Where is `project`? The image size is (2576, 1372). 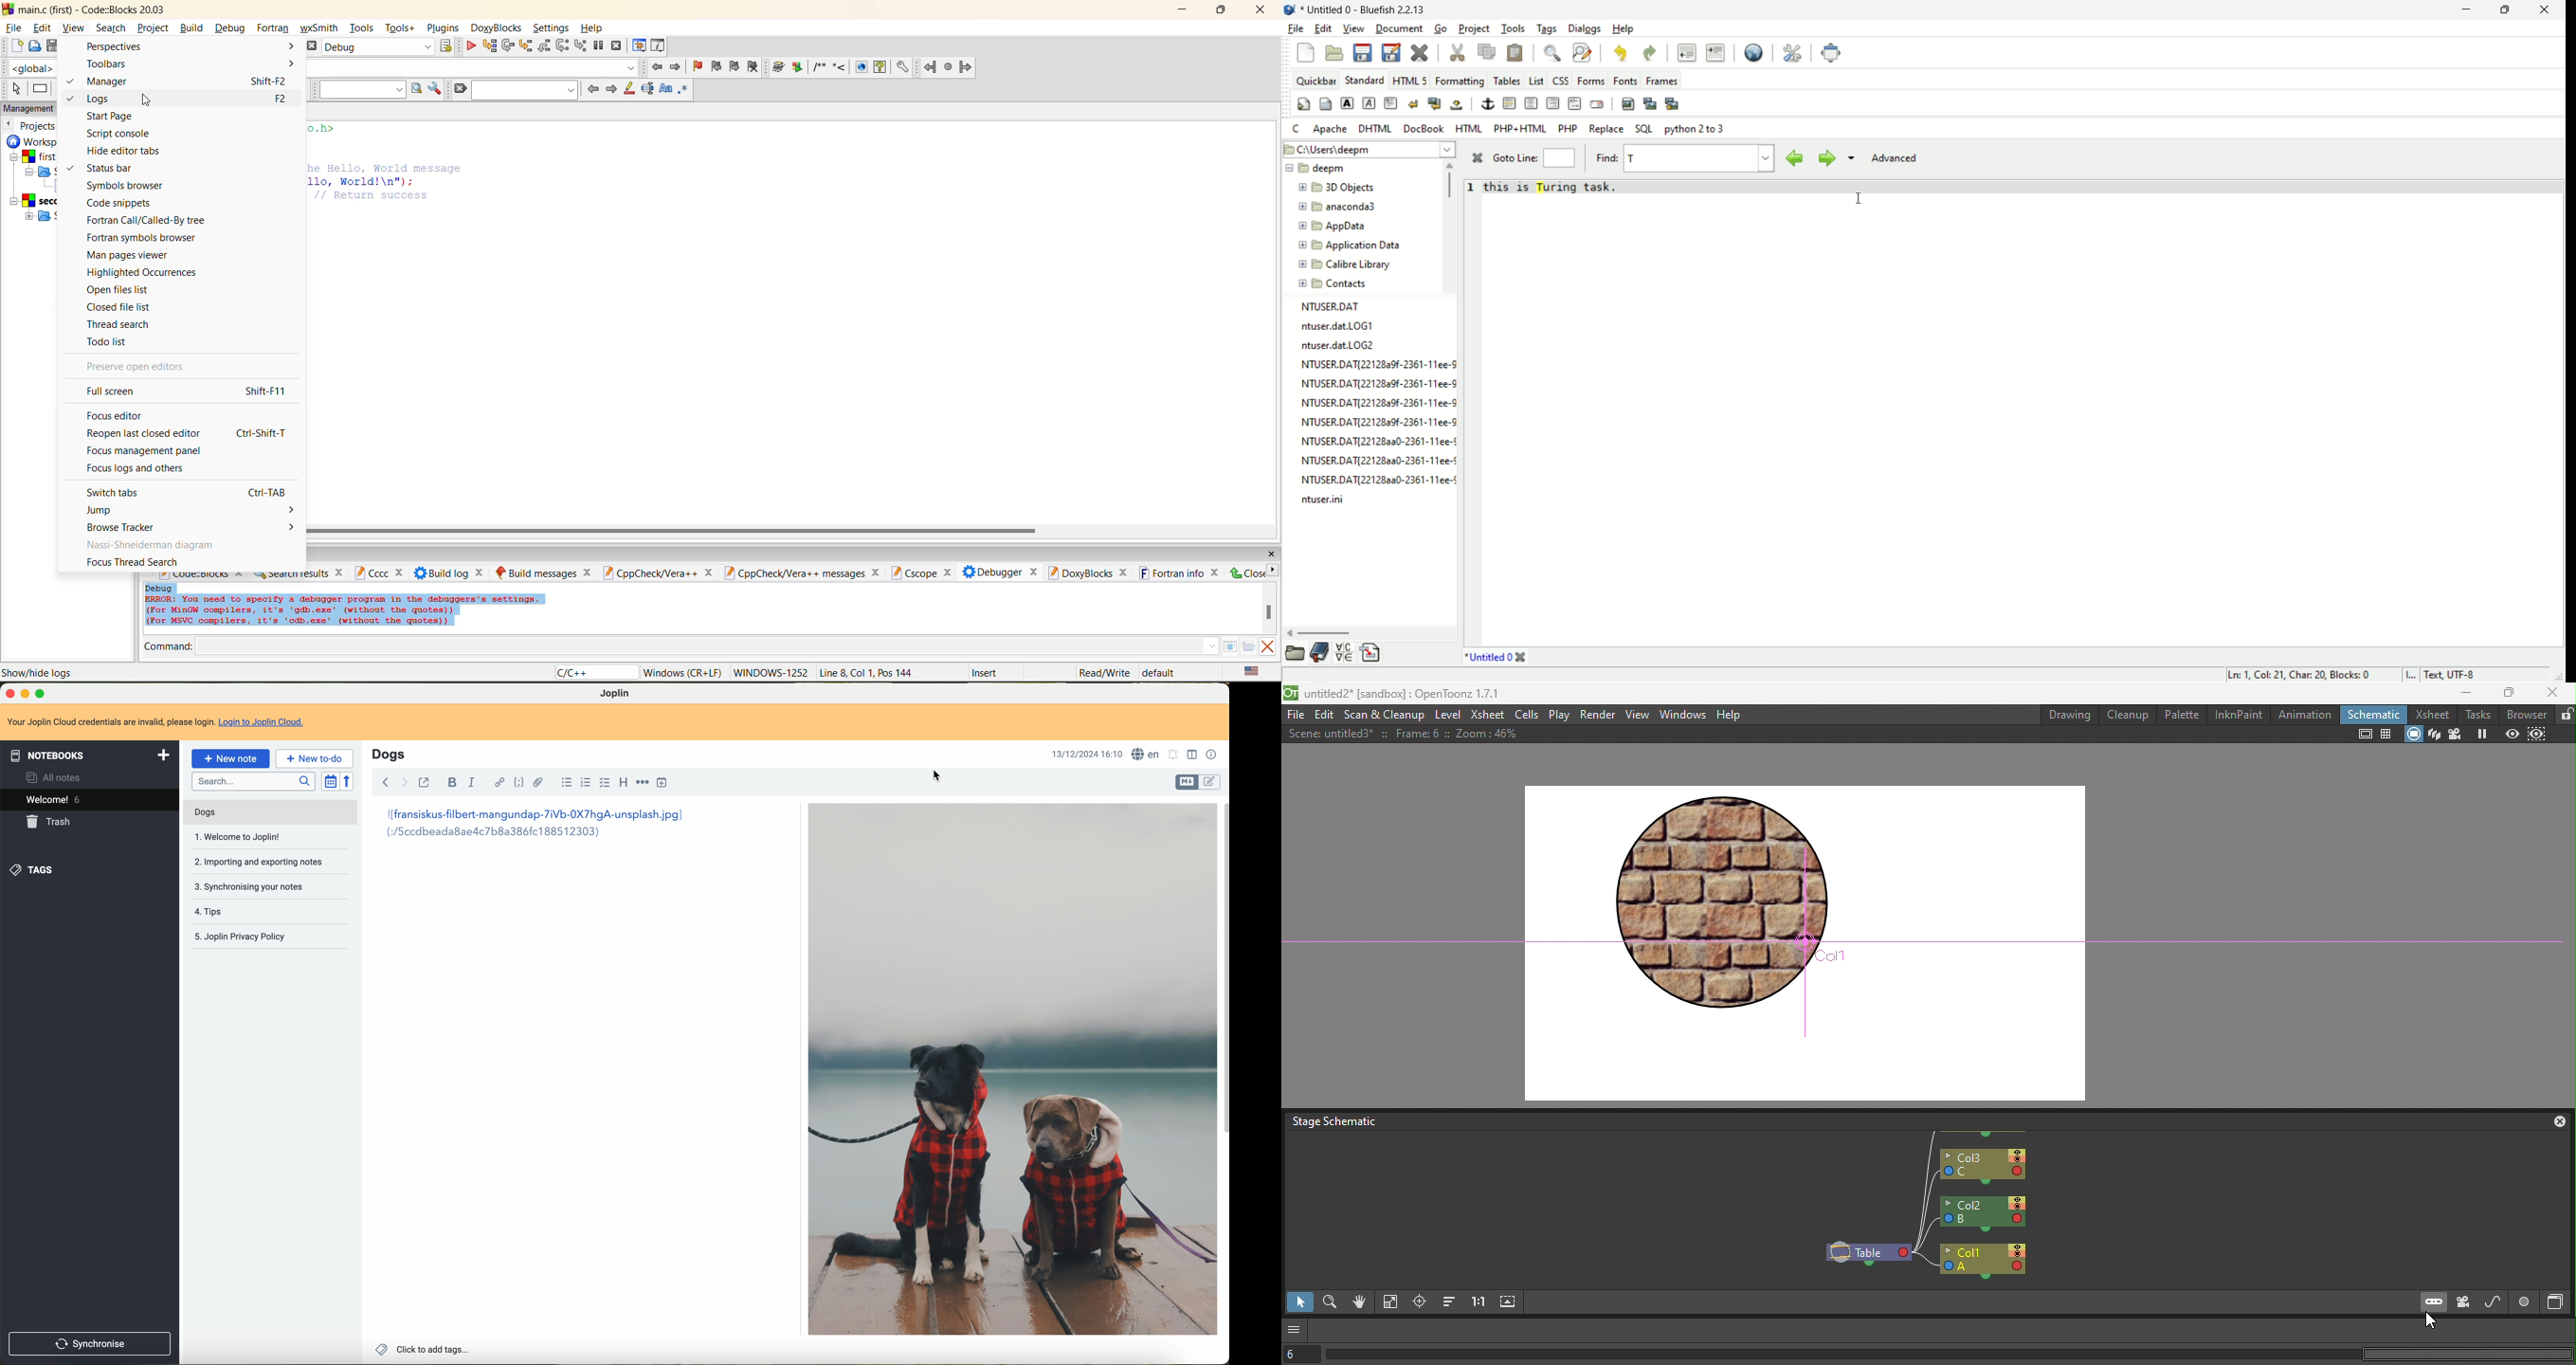
project is located at coordinates (1475, 29).